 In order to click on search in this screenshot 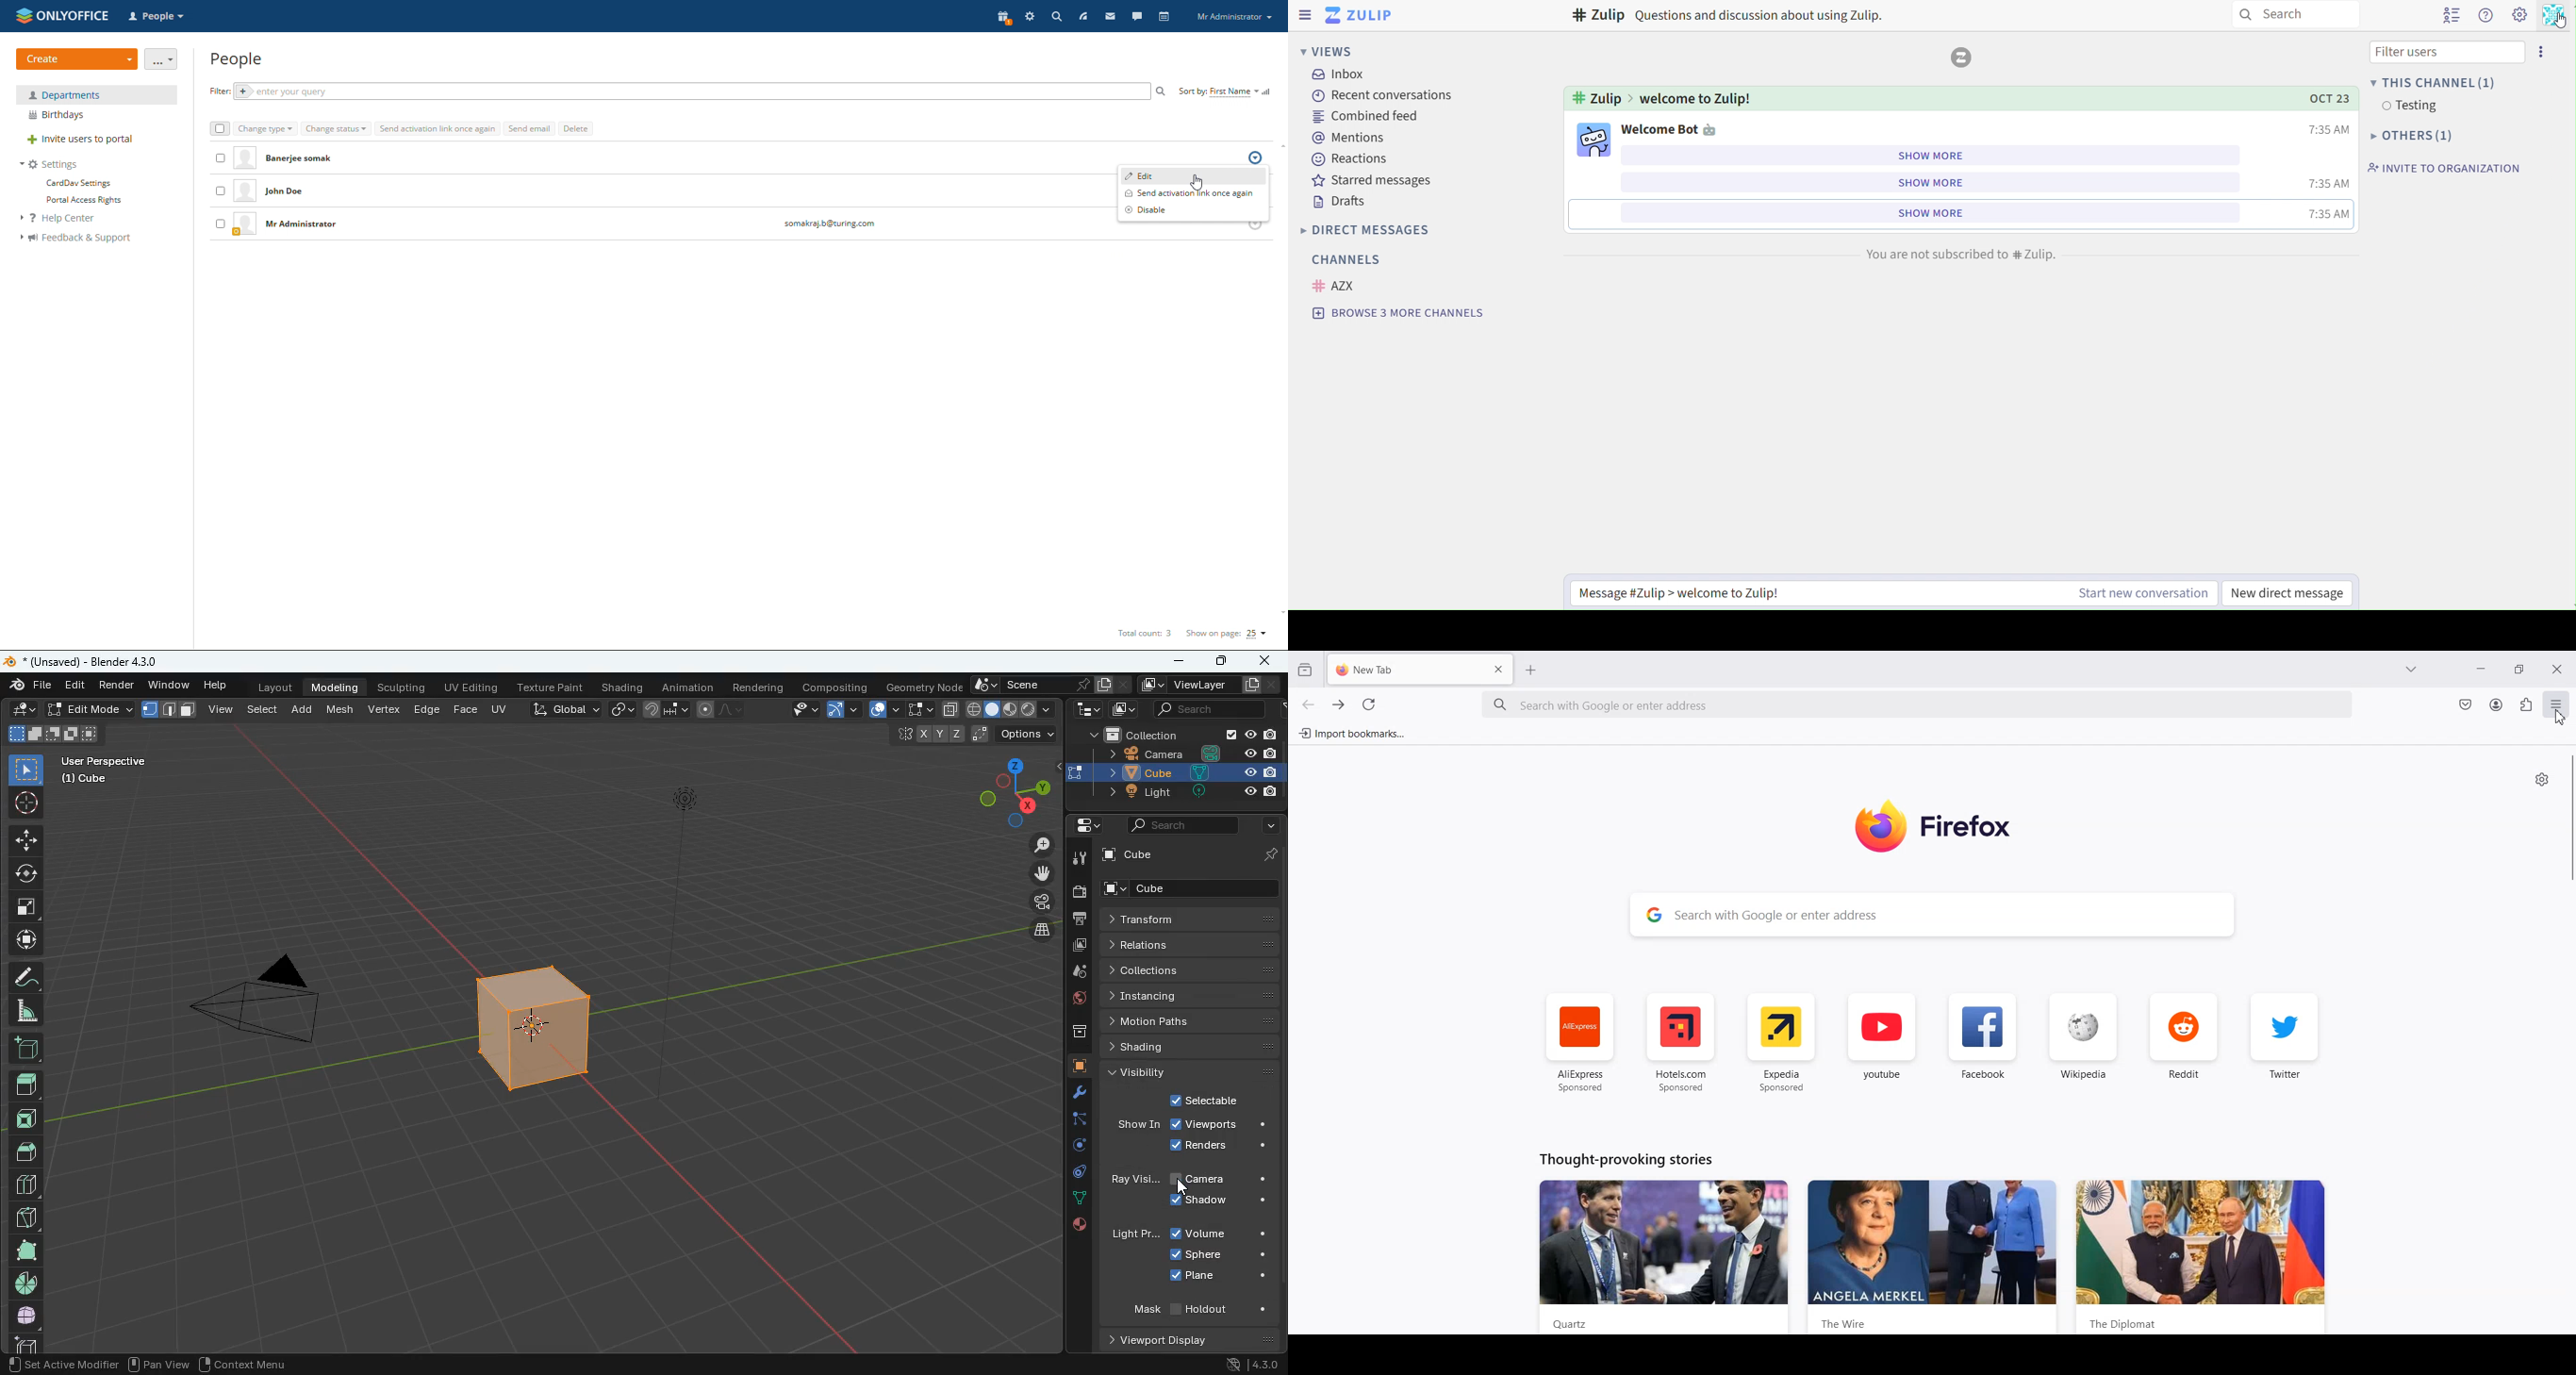, I will do `click(1057, 16)`.